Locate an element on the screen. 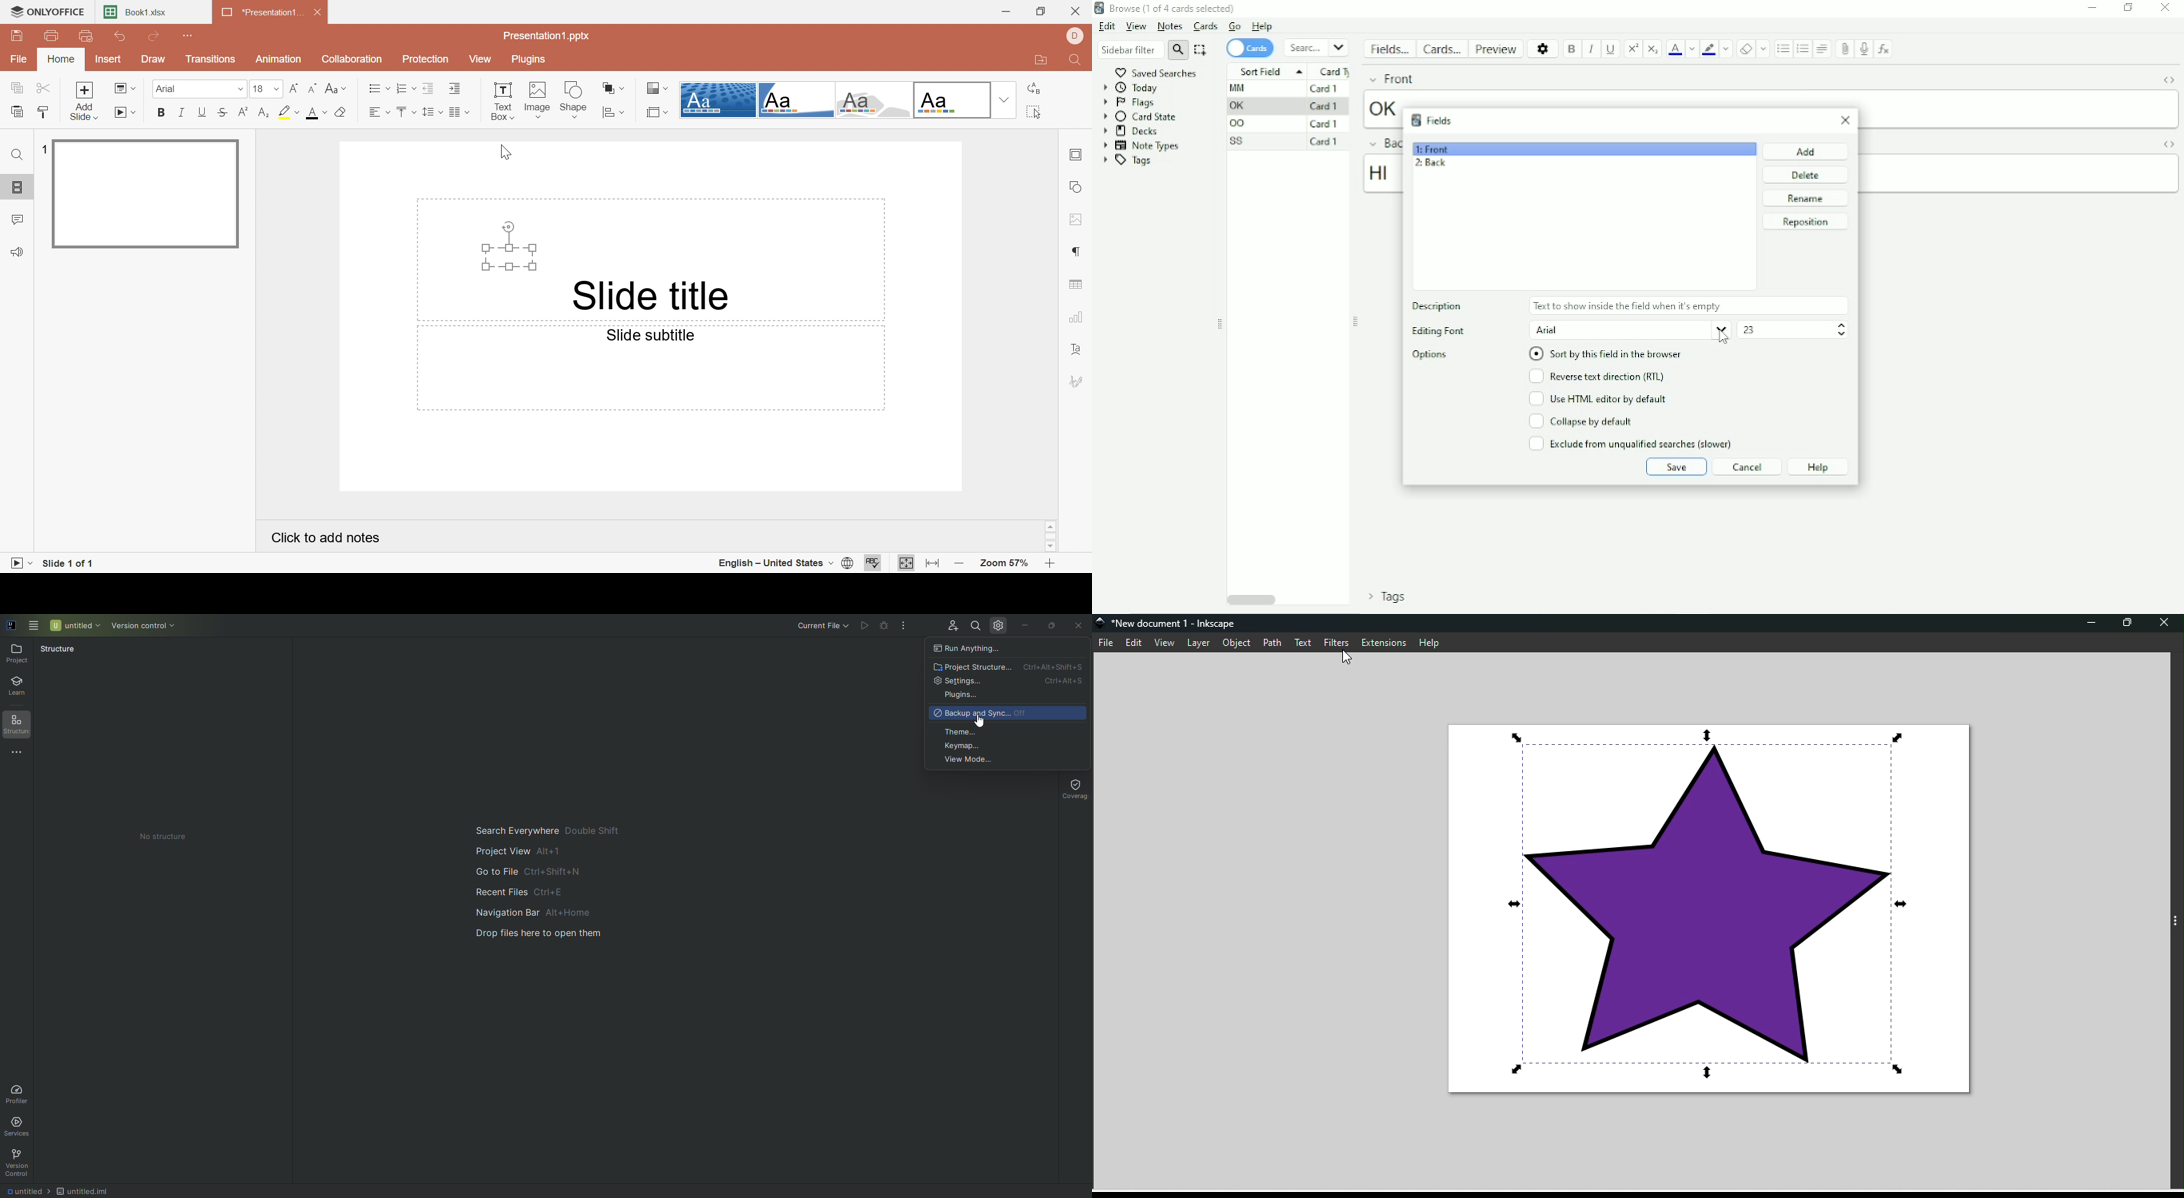 This screenshot has width=2184, height=1204. Keymap is located at coordinates (965, 745).